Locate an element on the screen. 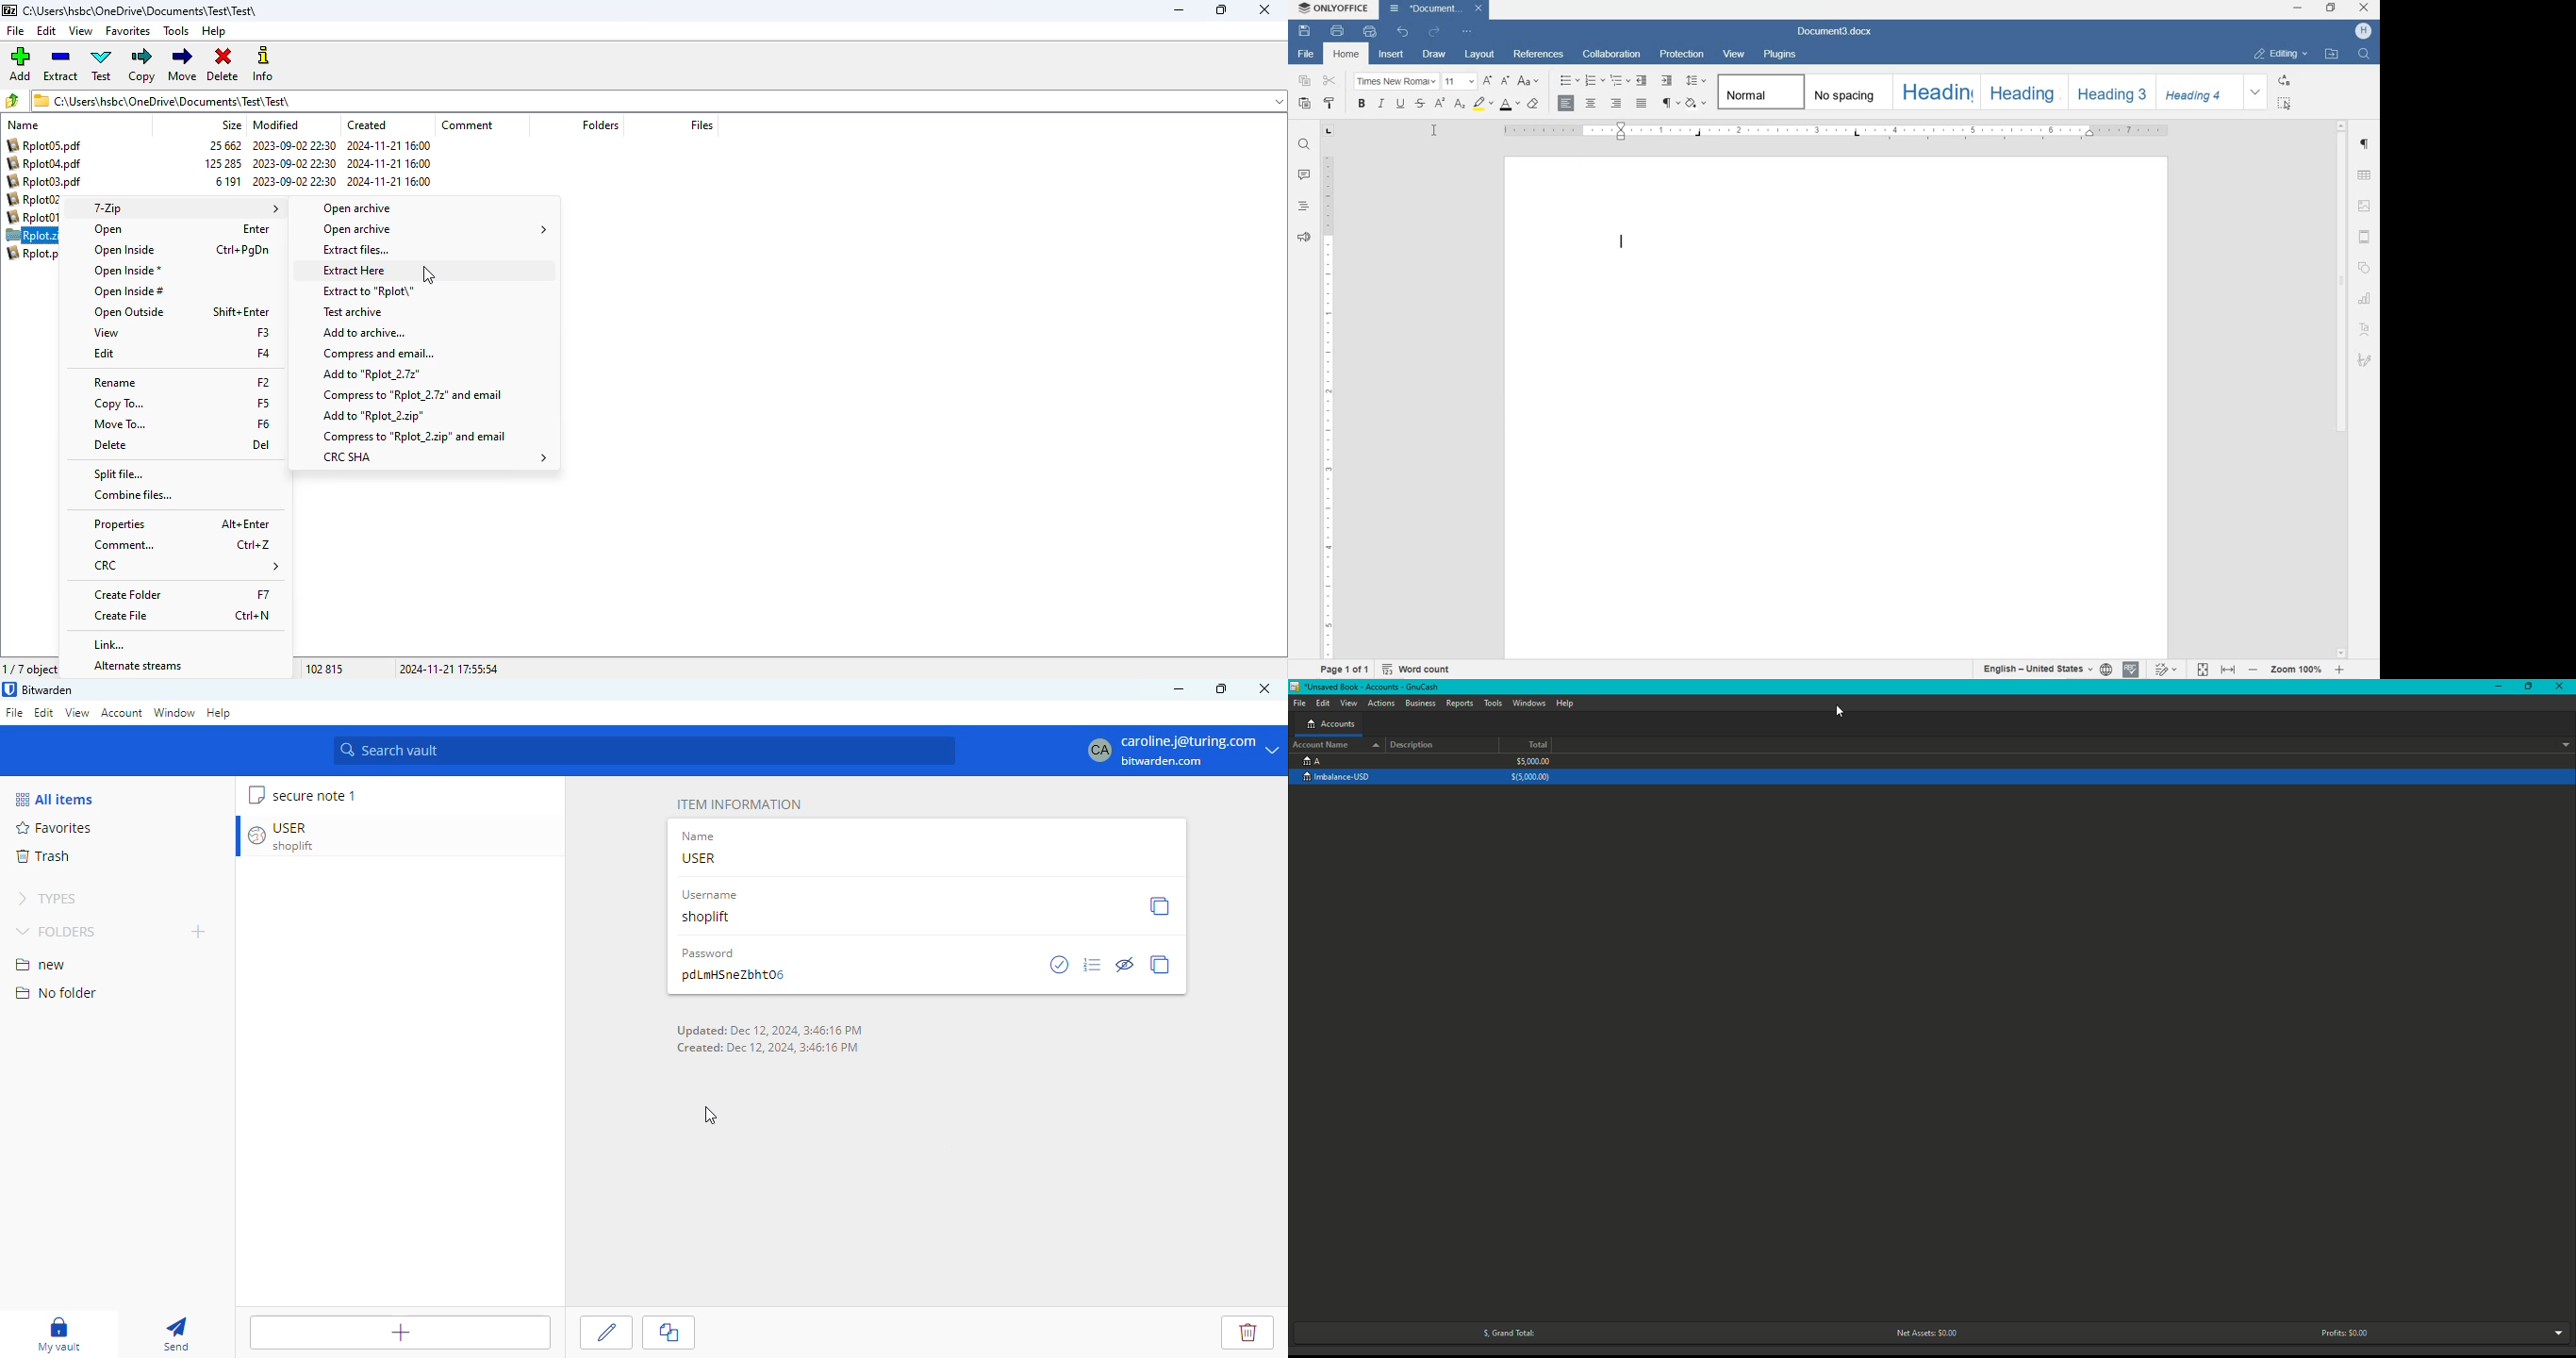 This screenshot has height=1372, width=2576. folders is located at coordinates (60, 931).